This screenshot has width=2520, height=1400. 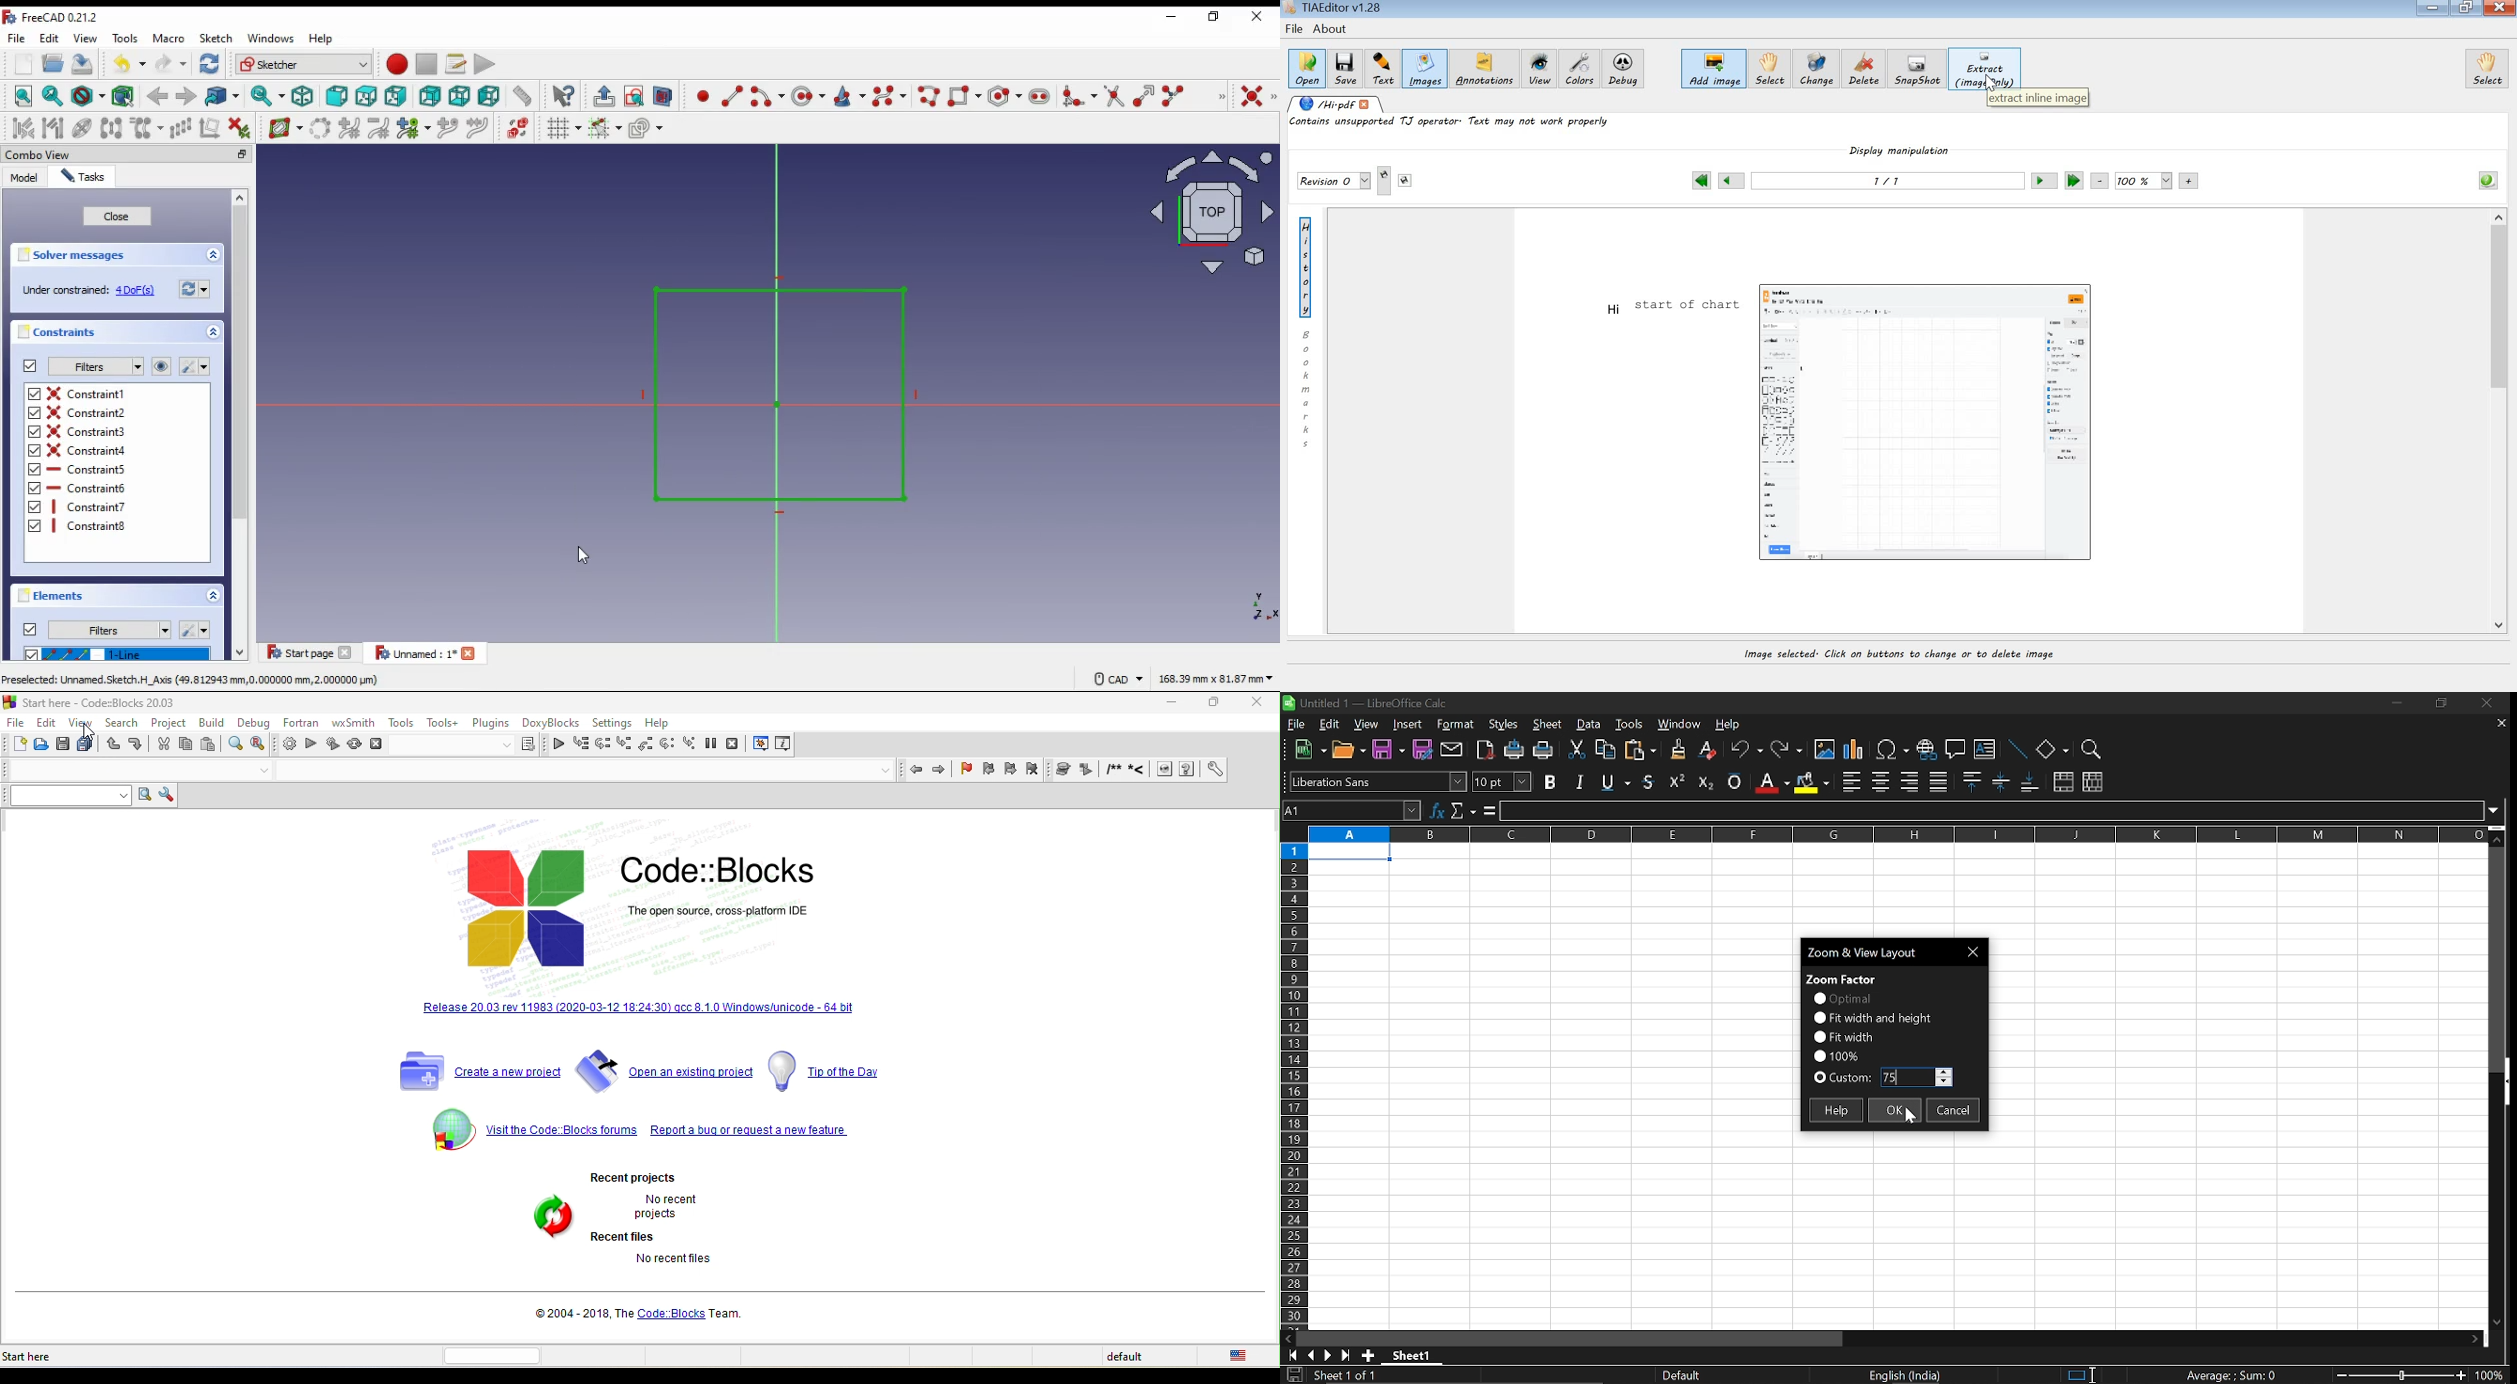 I want to click on current formula, so click(x=2232, y=1375).